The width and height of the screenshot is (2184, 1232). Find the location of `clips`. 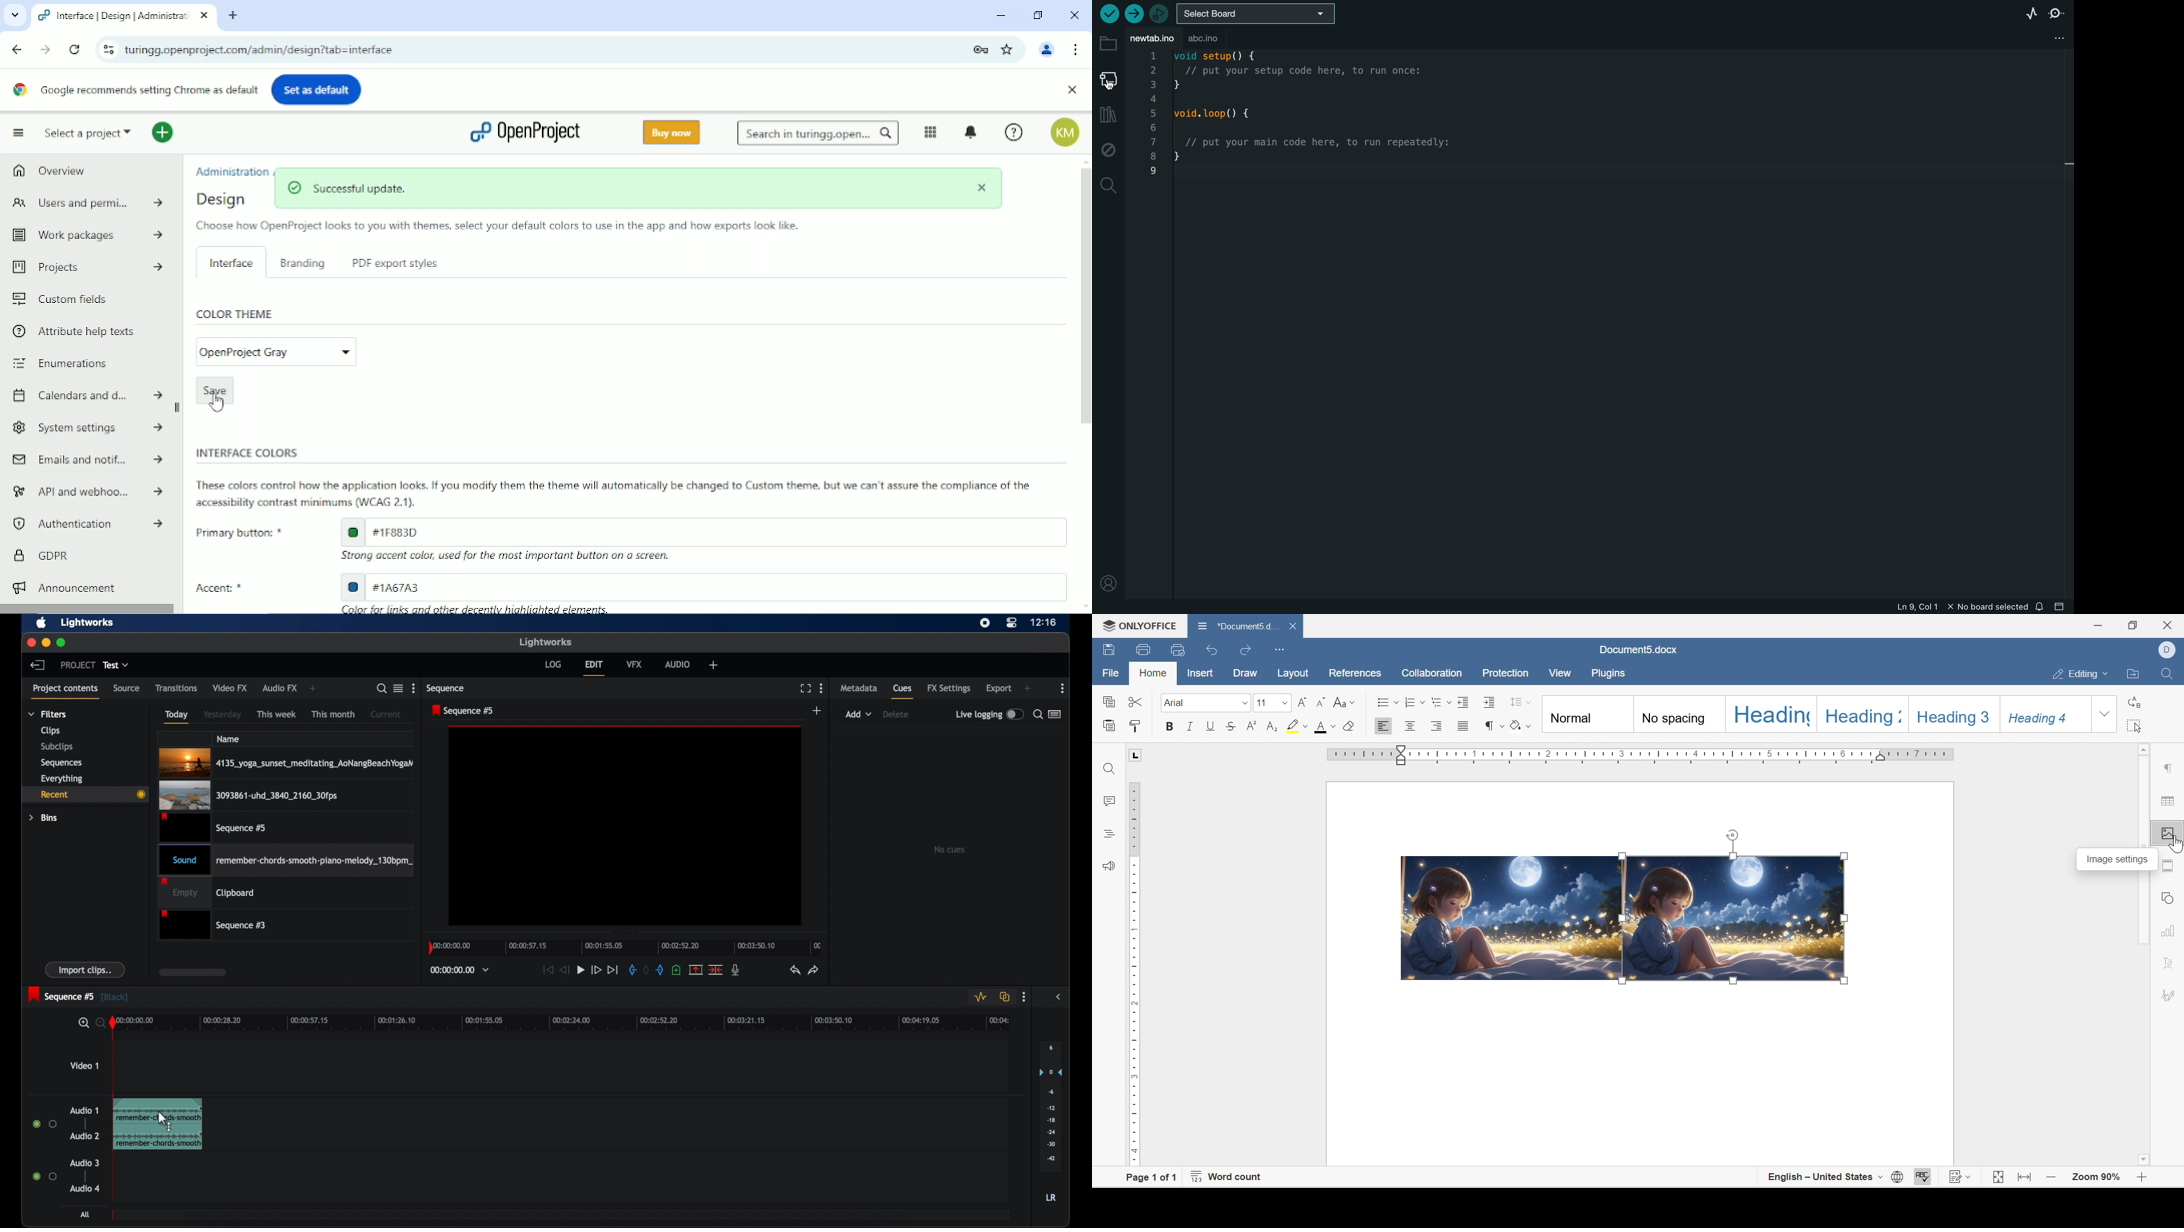

clips is located at coordinates (51, 731).